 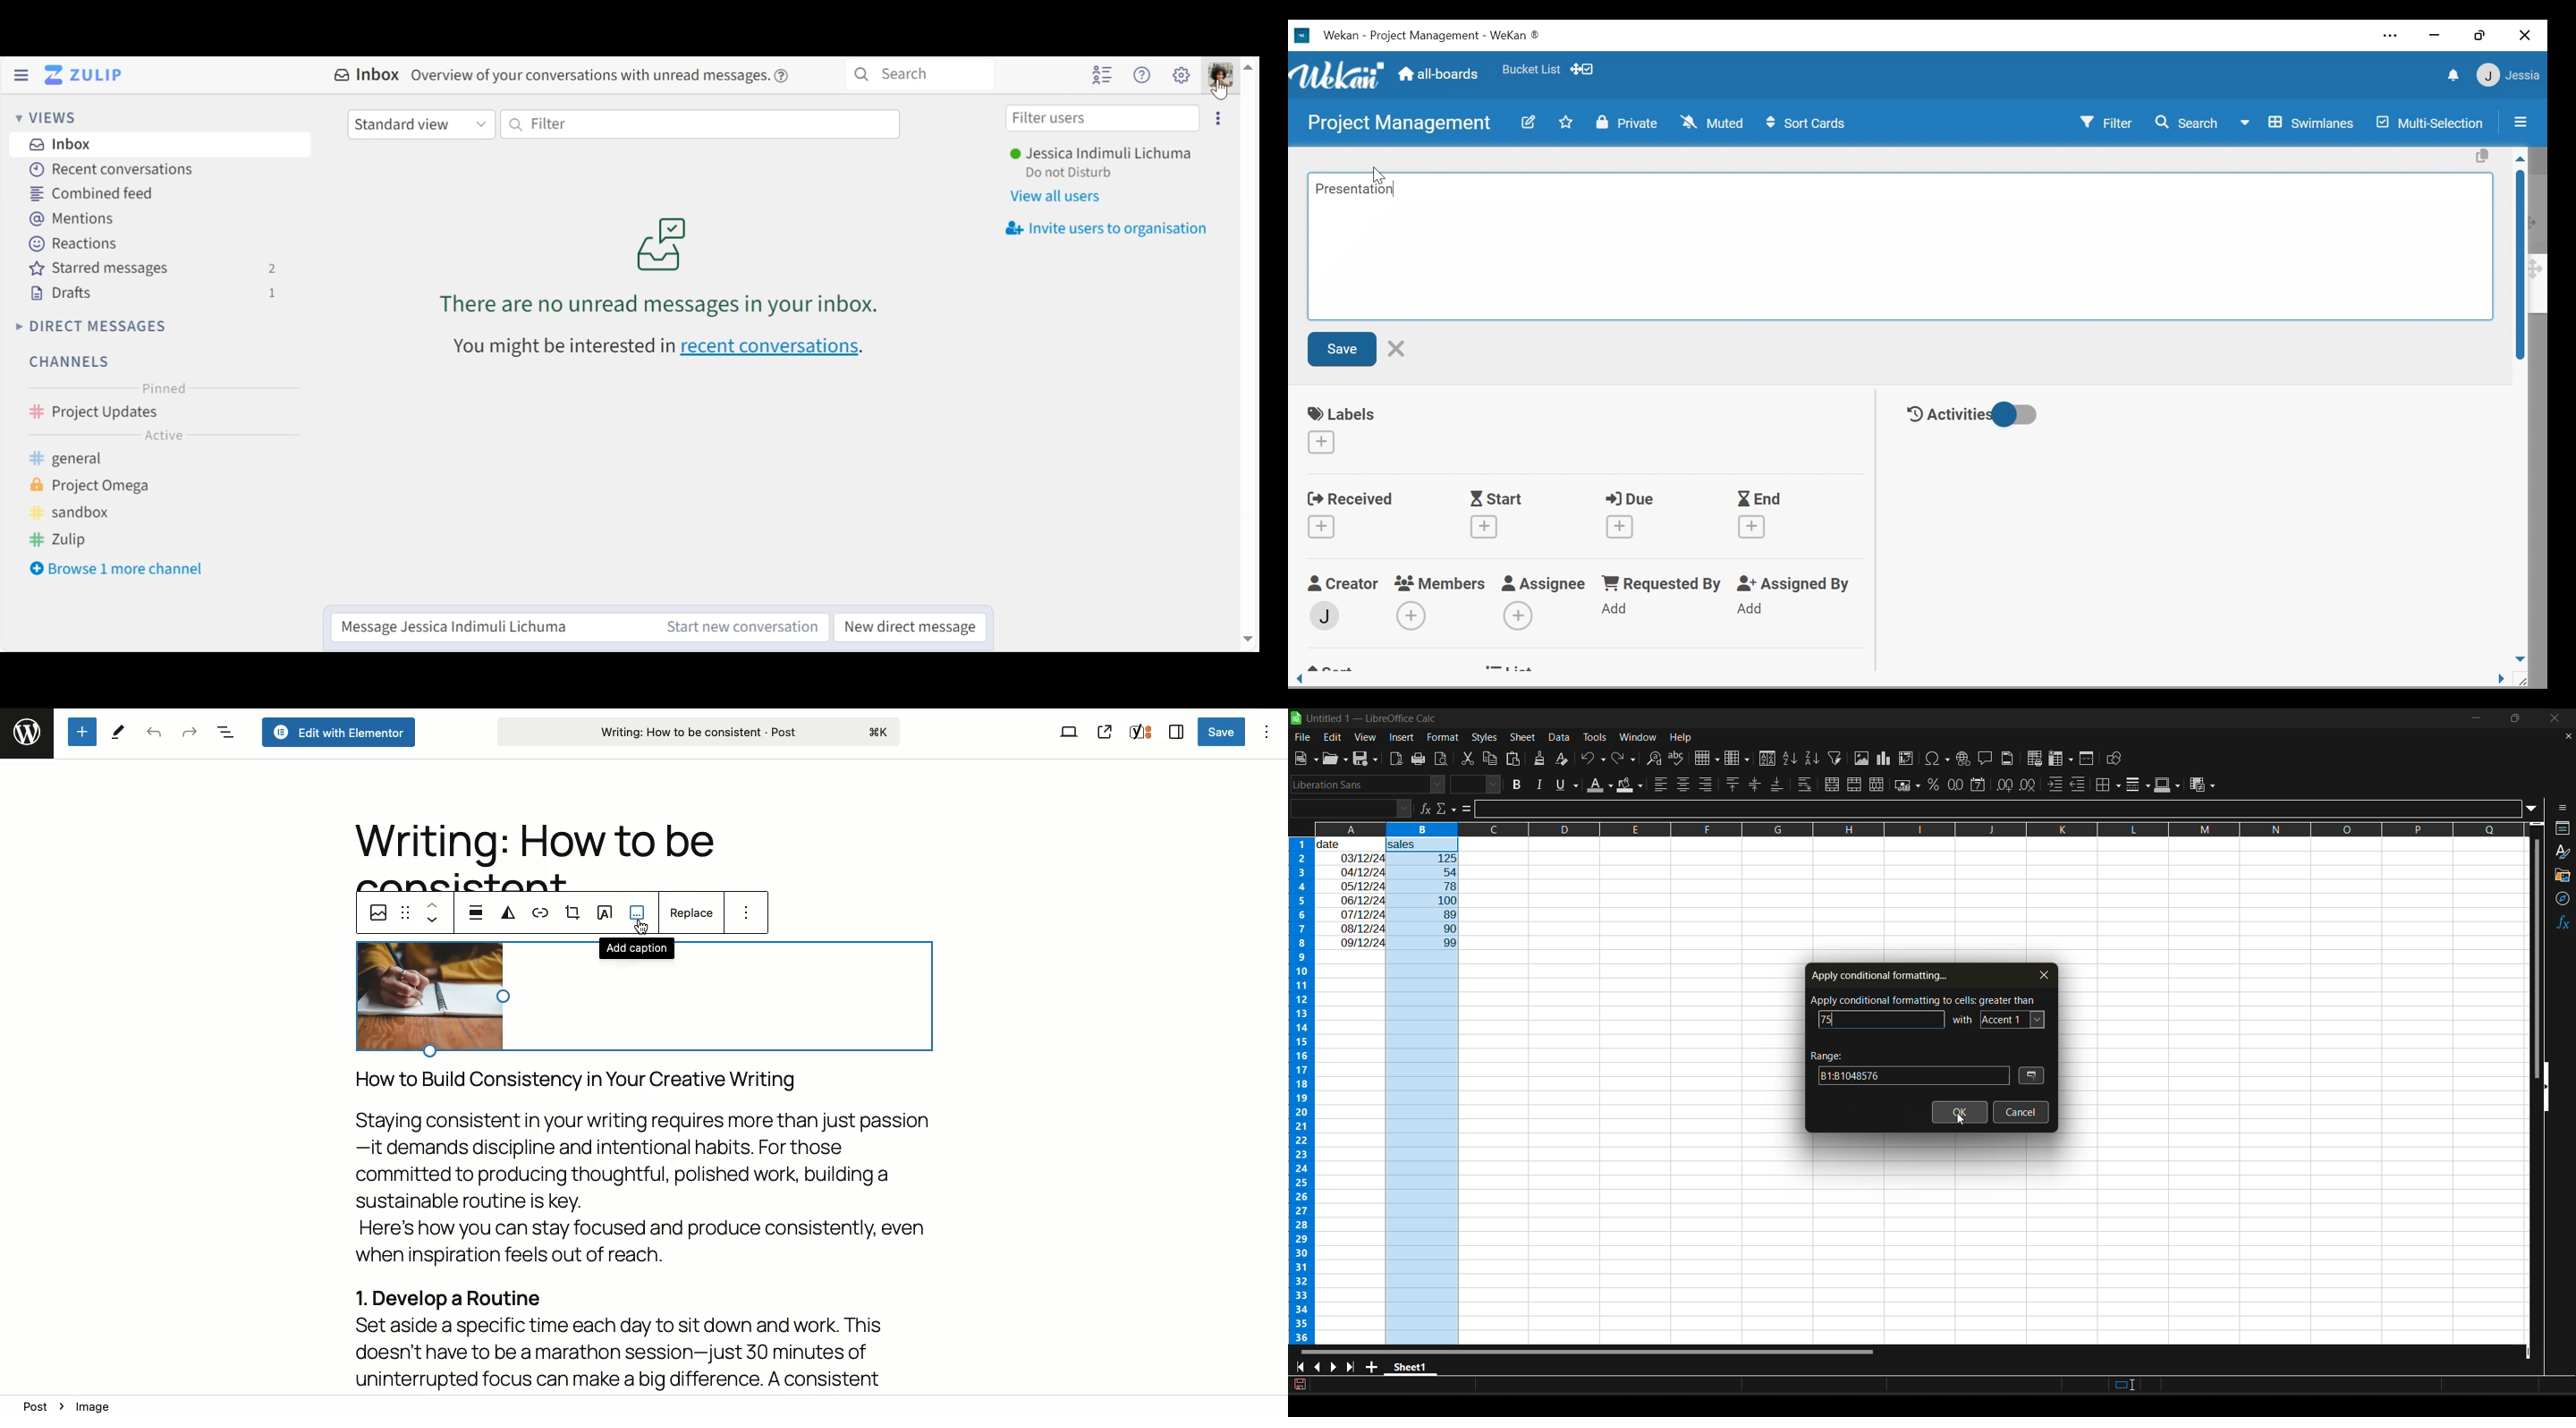 What do you see at coordinates (87, 75) in the screenshot?
I see `Go to Home View` at bounding box center [87, 75].